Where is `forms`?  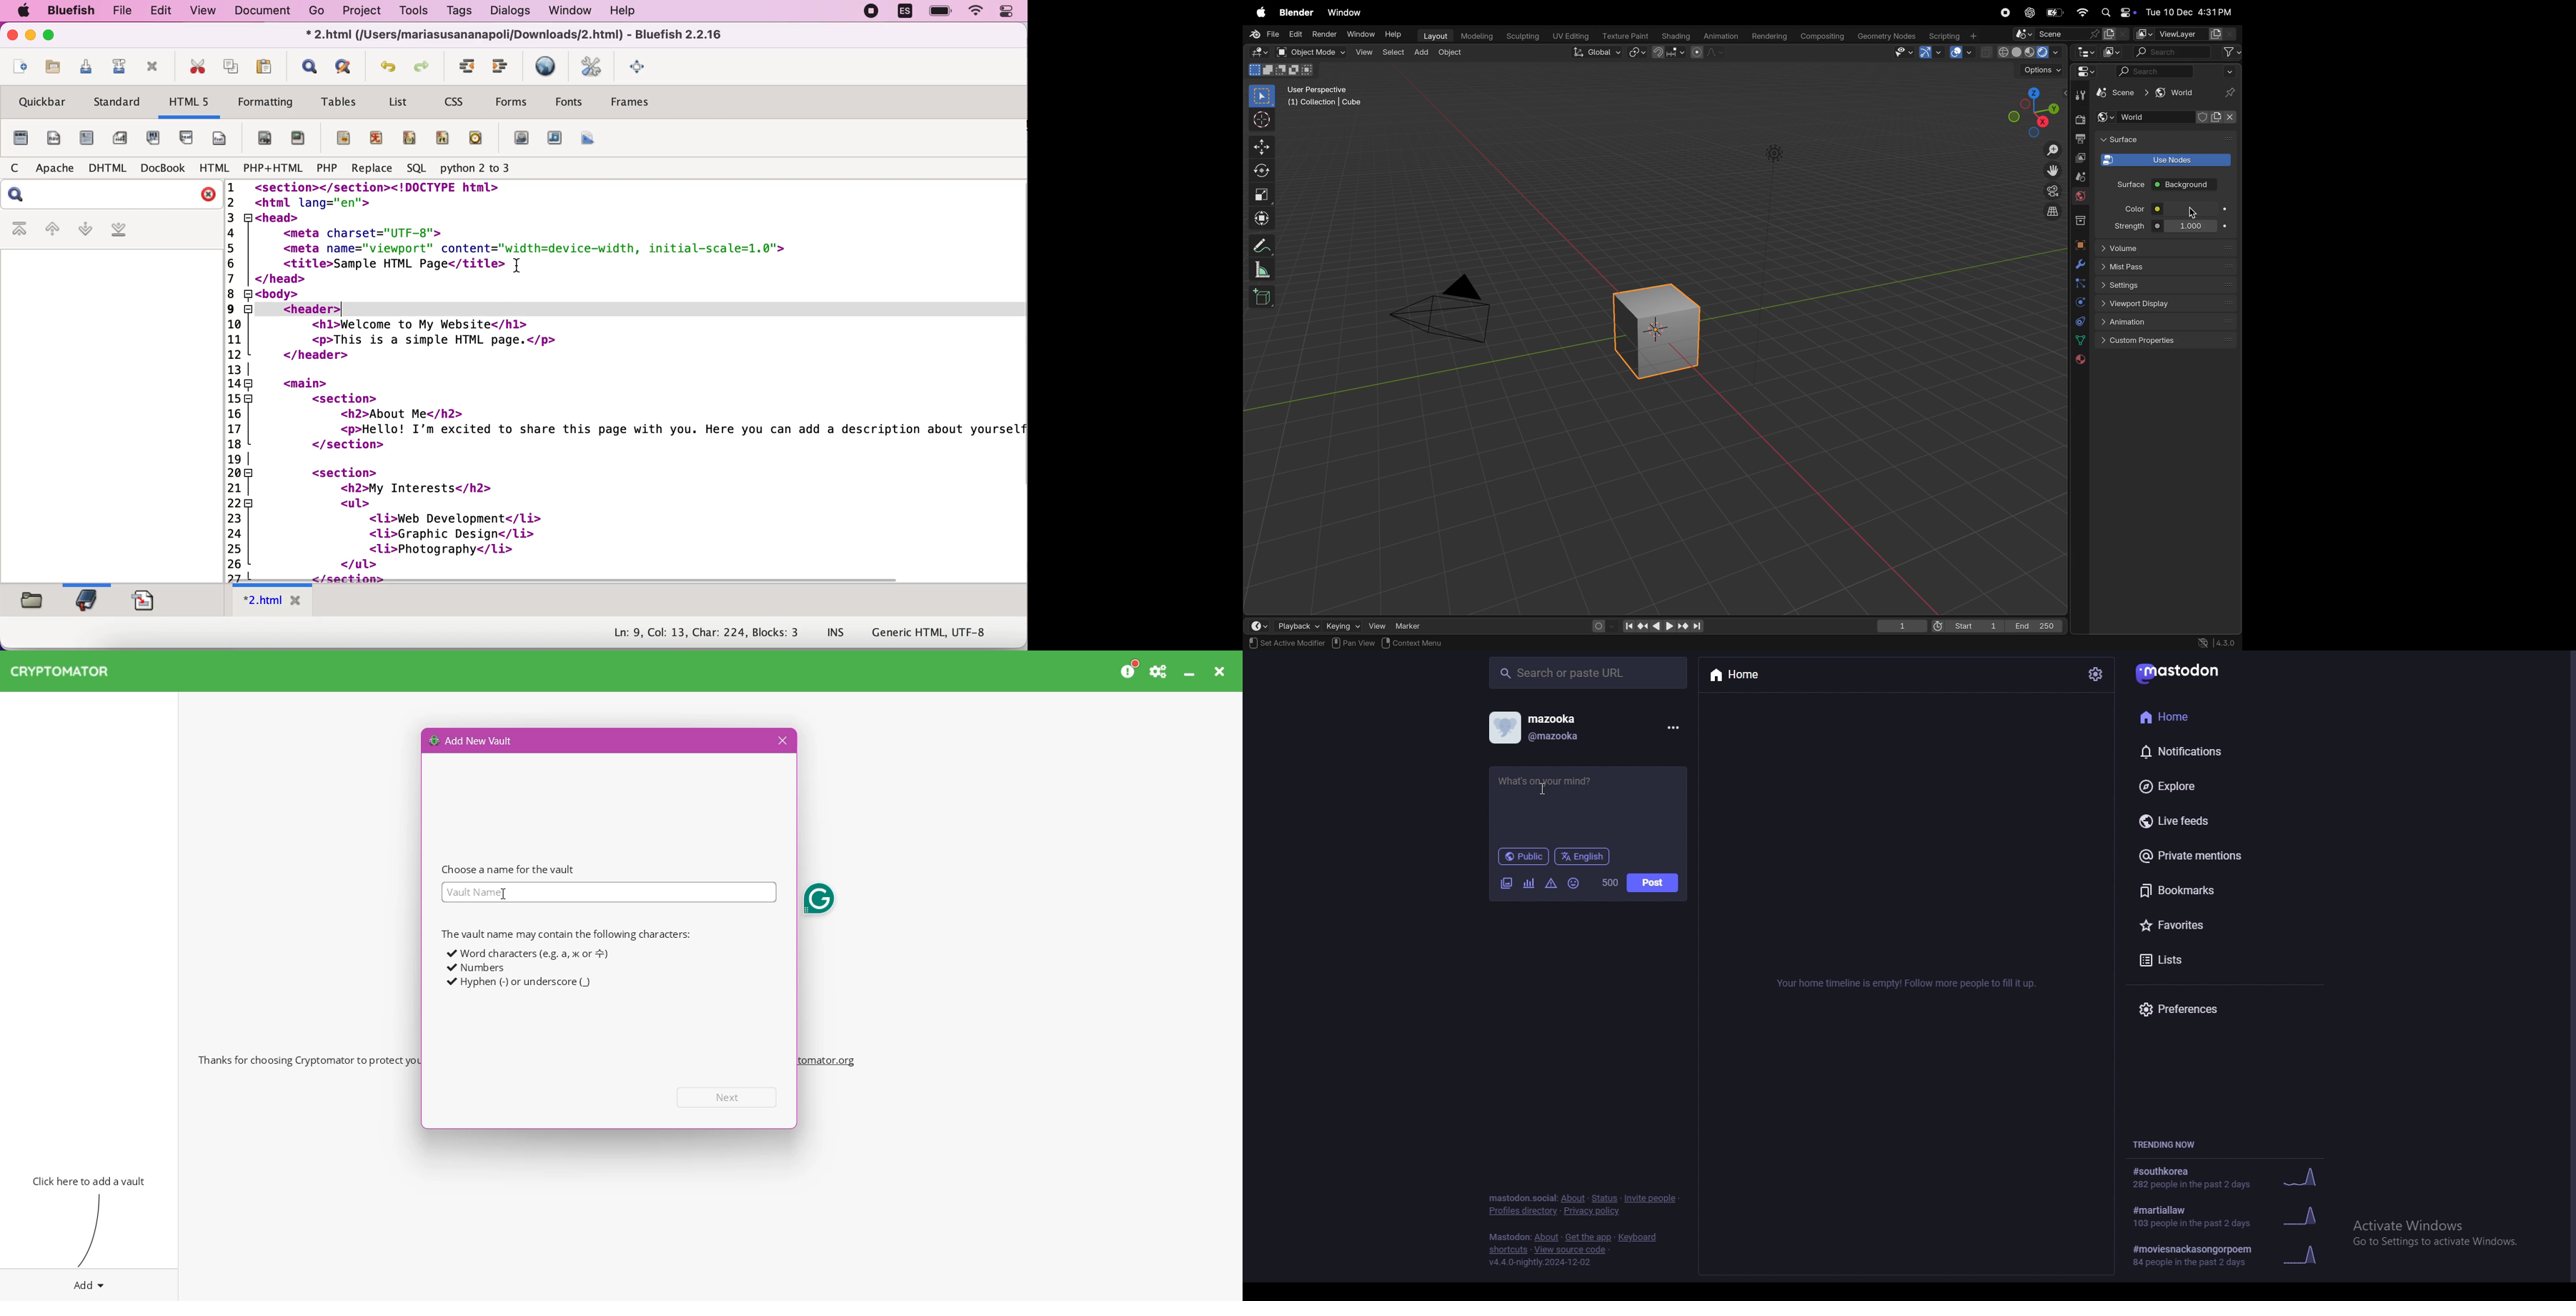
forms is located at coordinates (515, 102).